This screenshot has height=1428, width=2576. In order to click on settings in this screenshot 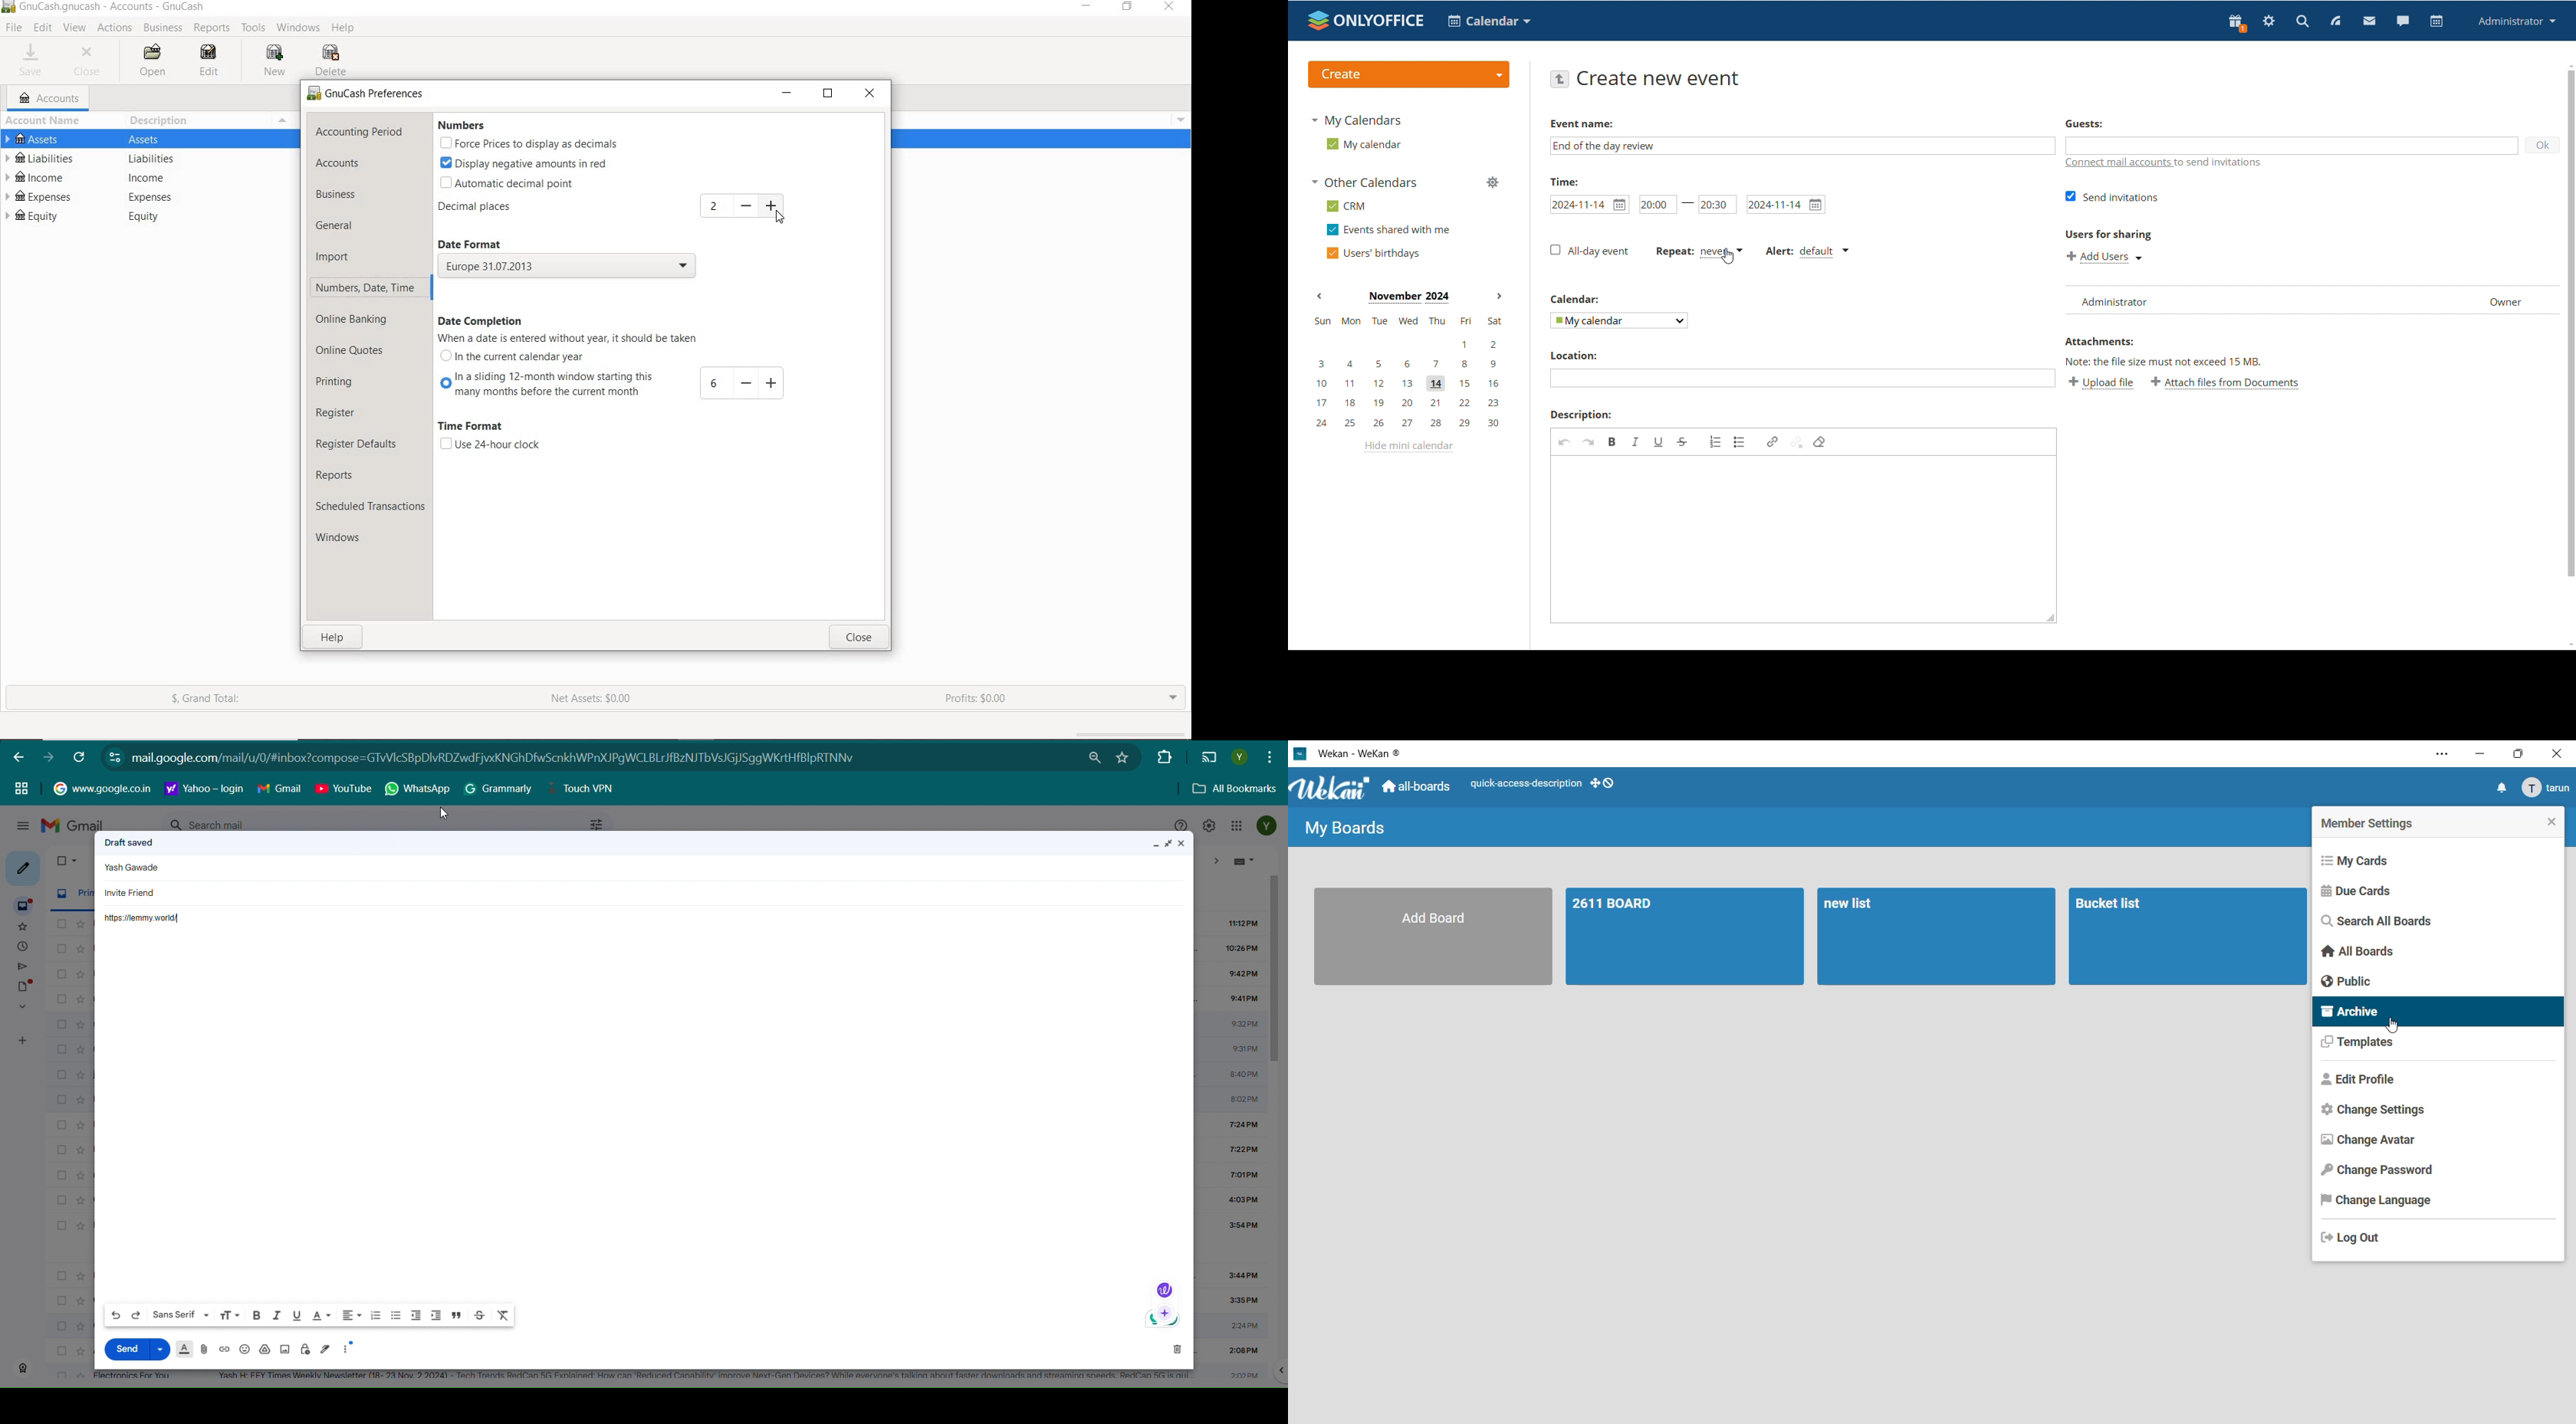, I will do `click(2268, 23)`.